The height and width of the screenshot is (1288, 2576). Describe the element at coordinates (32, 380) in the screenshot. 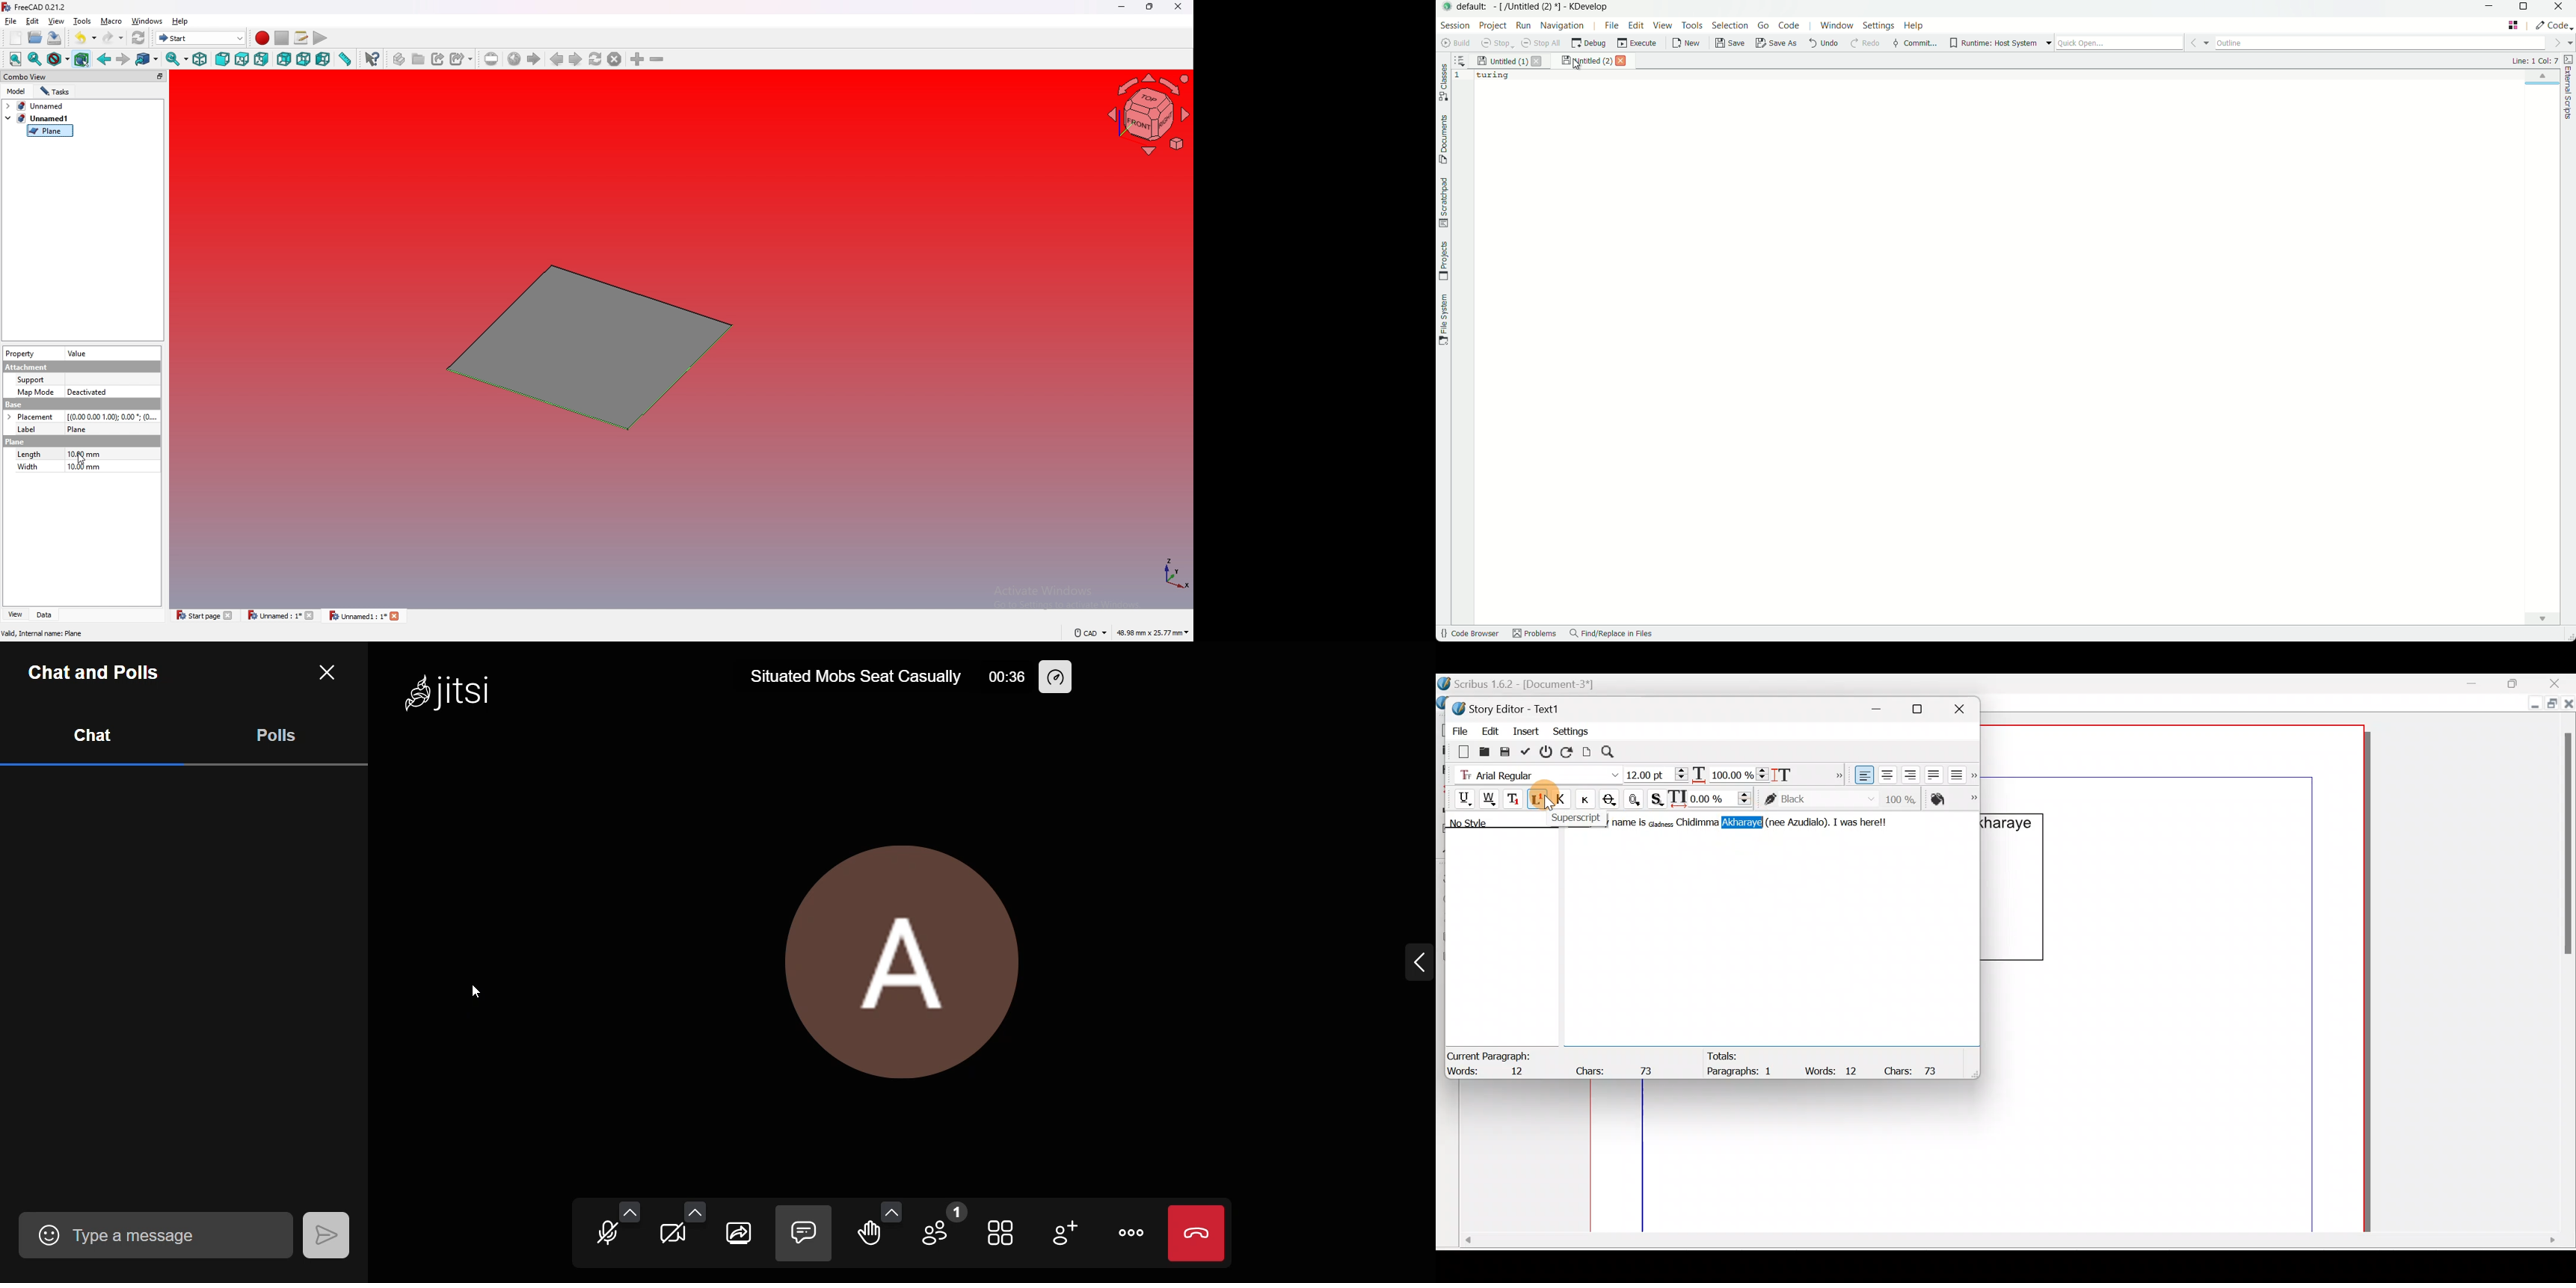

I see `Support` at that location.